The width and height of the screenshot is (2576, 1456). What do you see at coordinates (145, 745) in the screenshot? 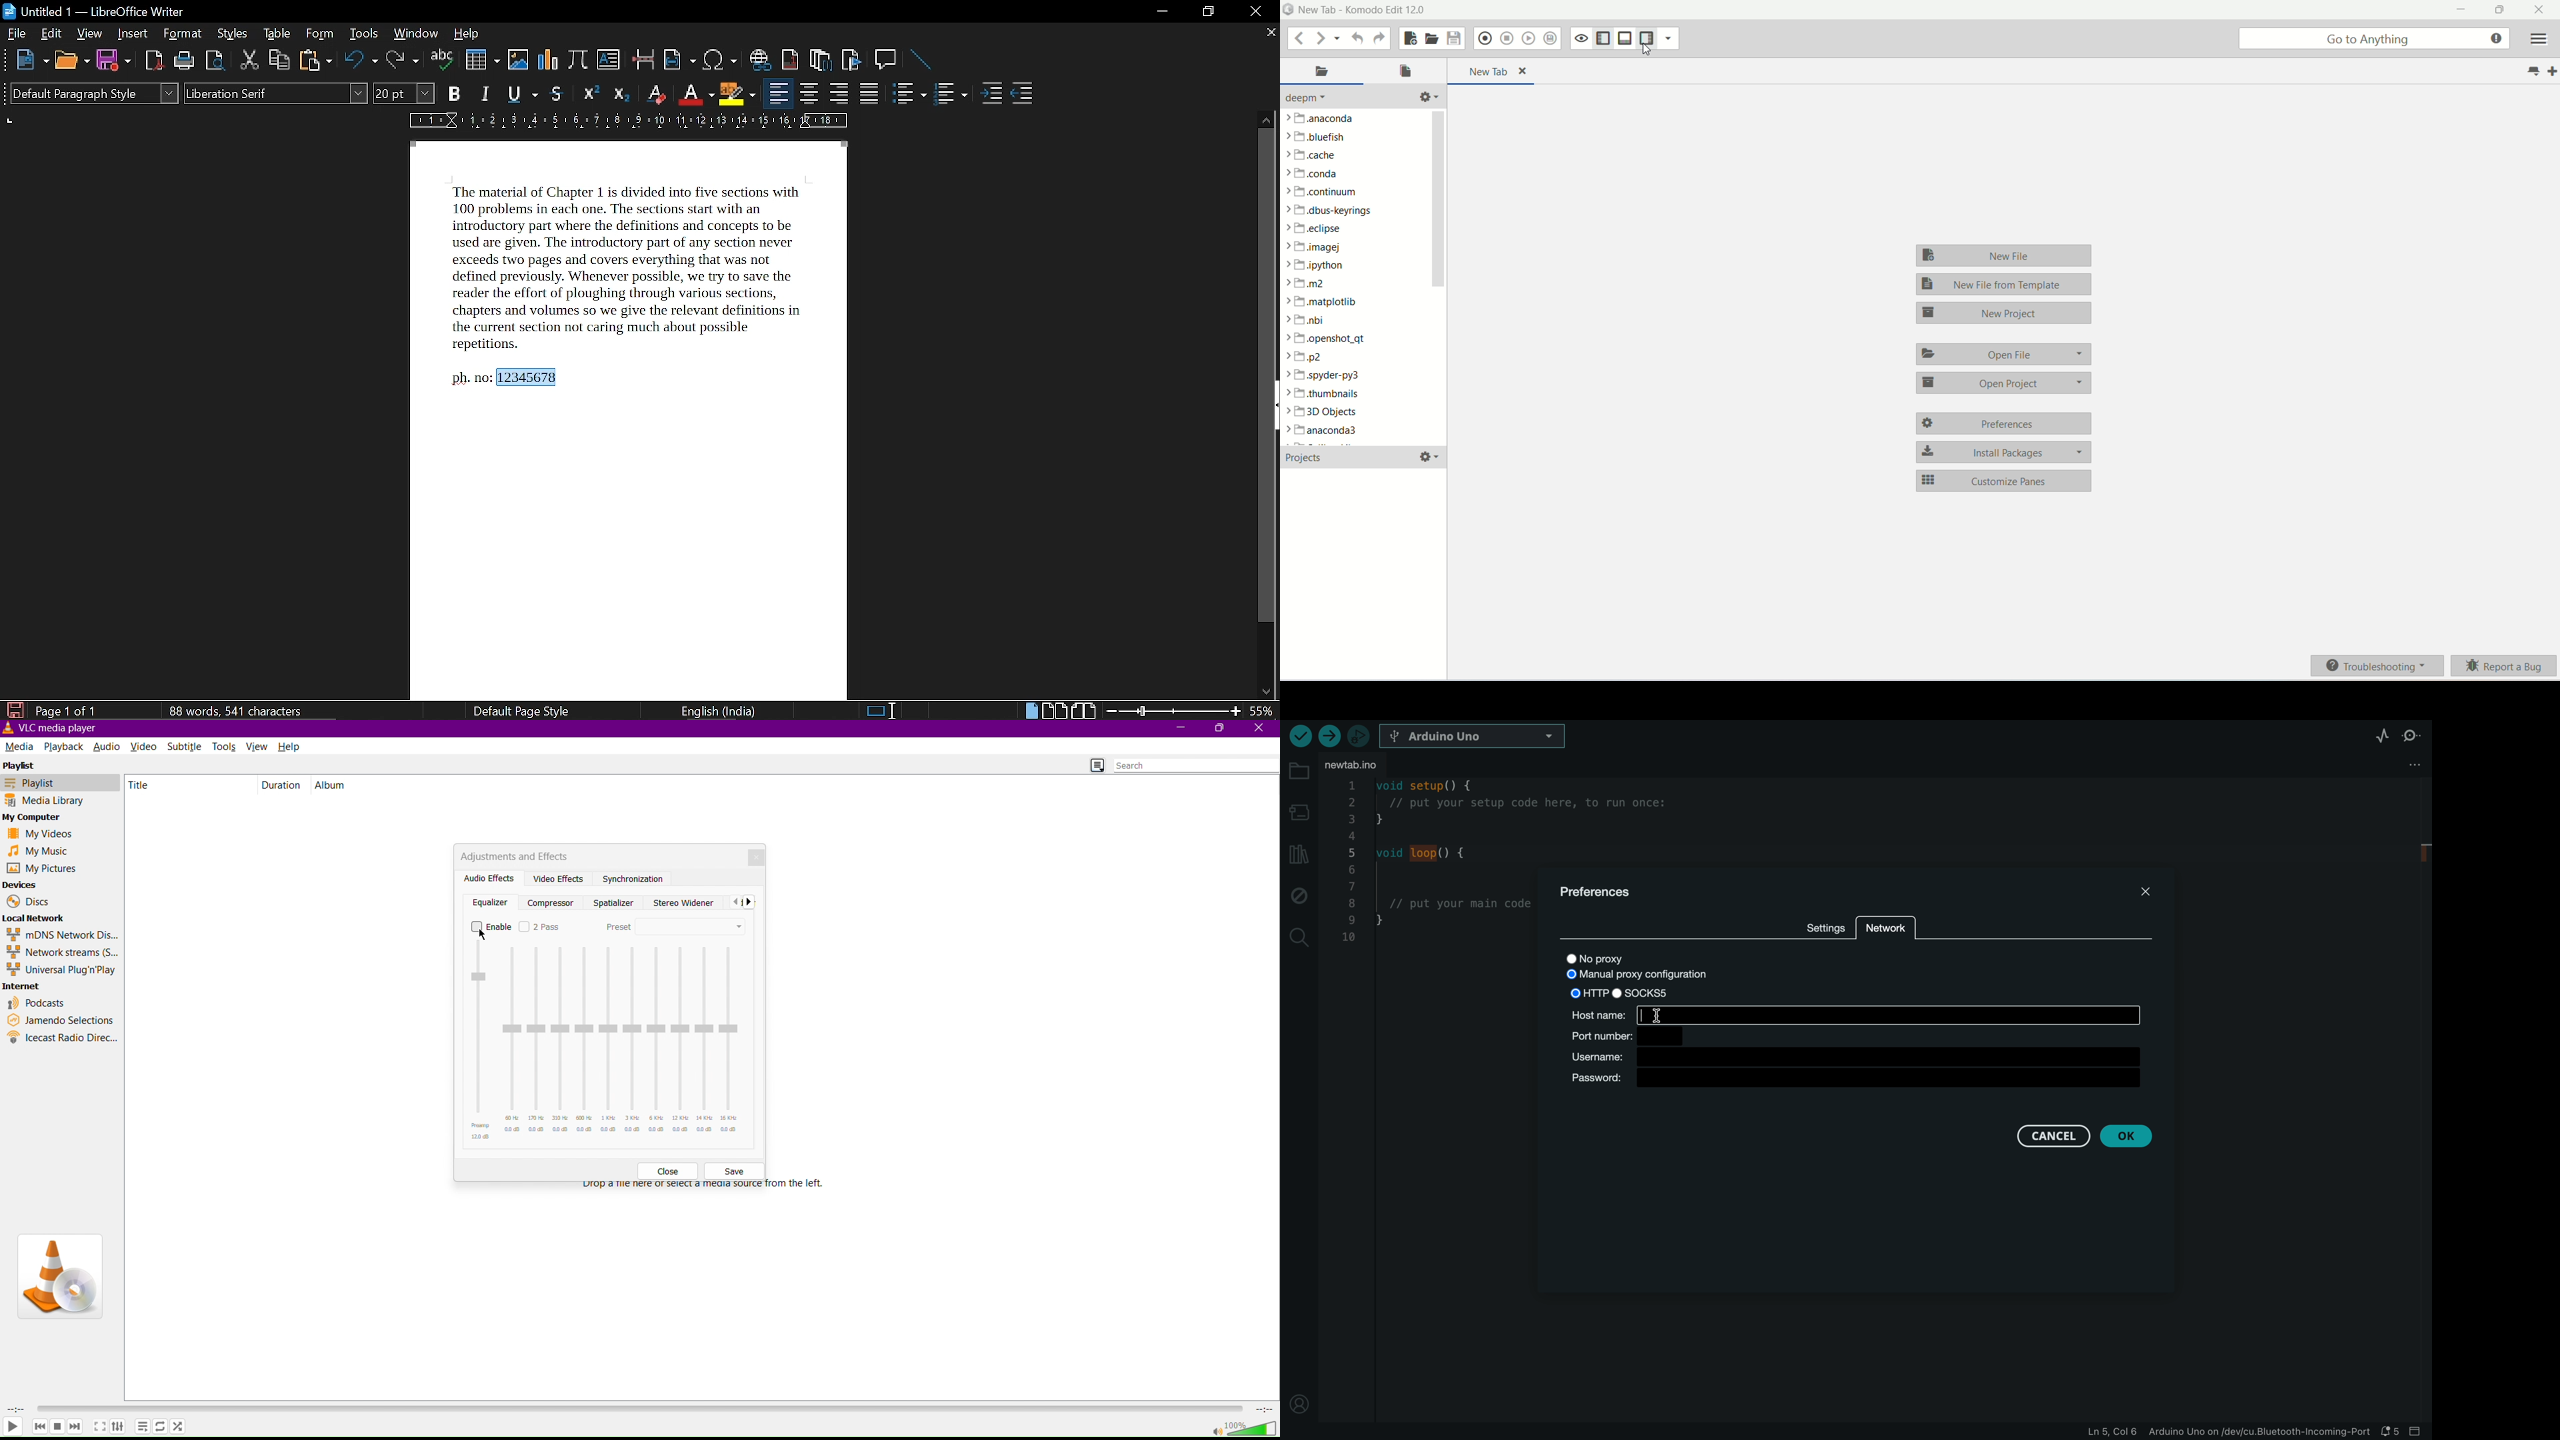
I see `Video` at bounding box center [145, 745].